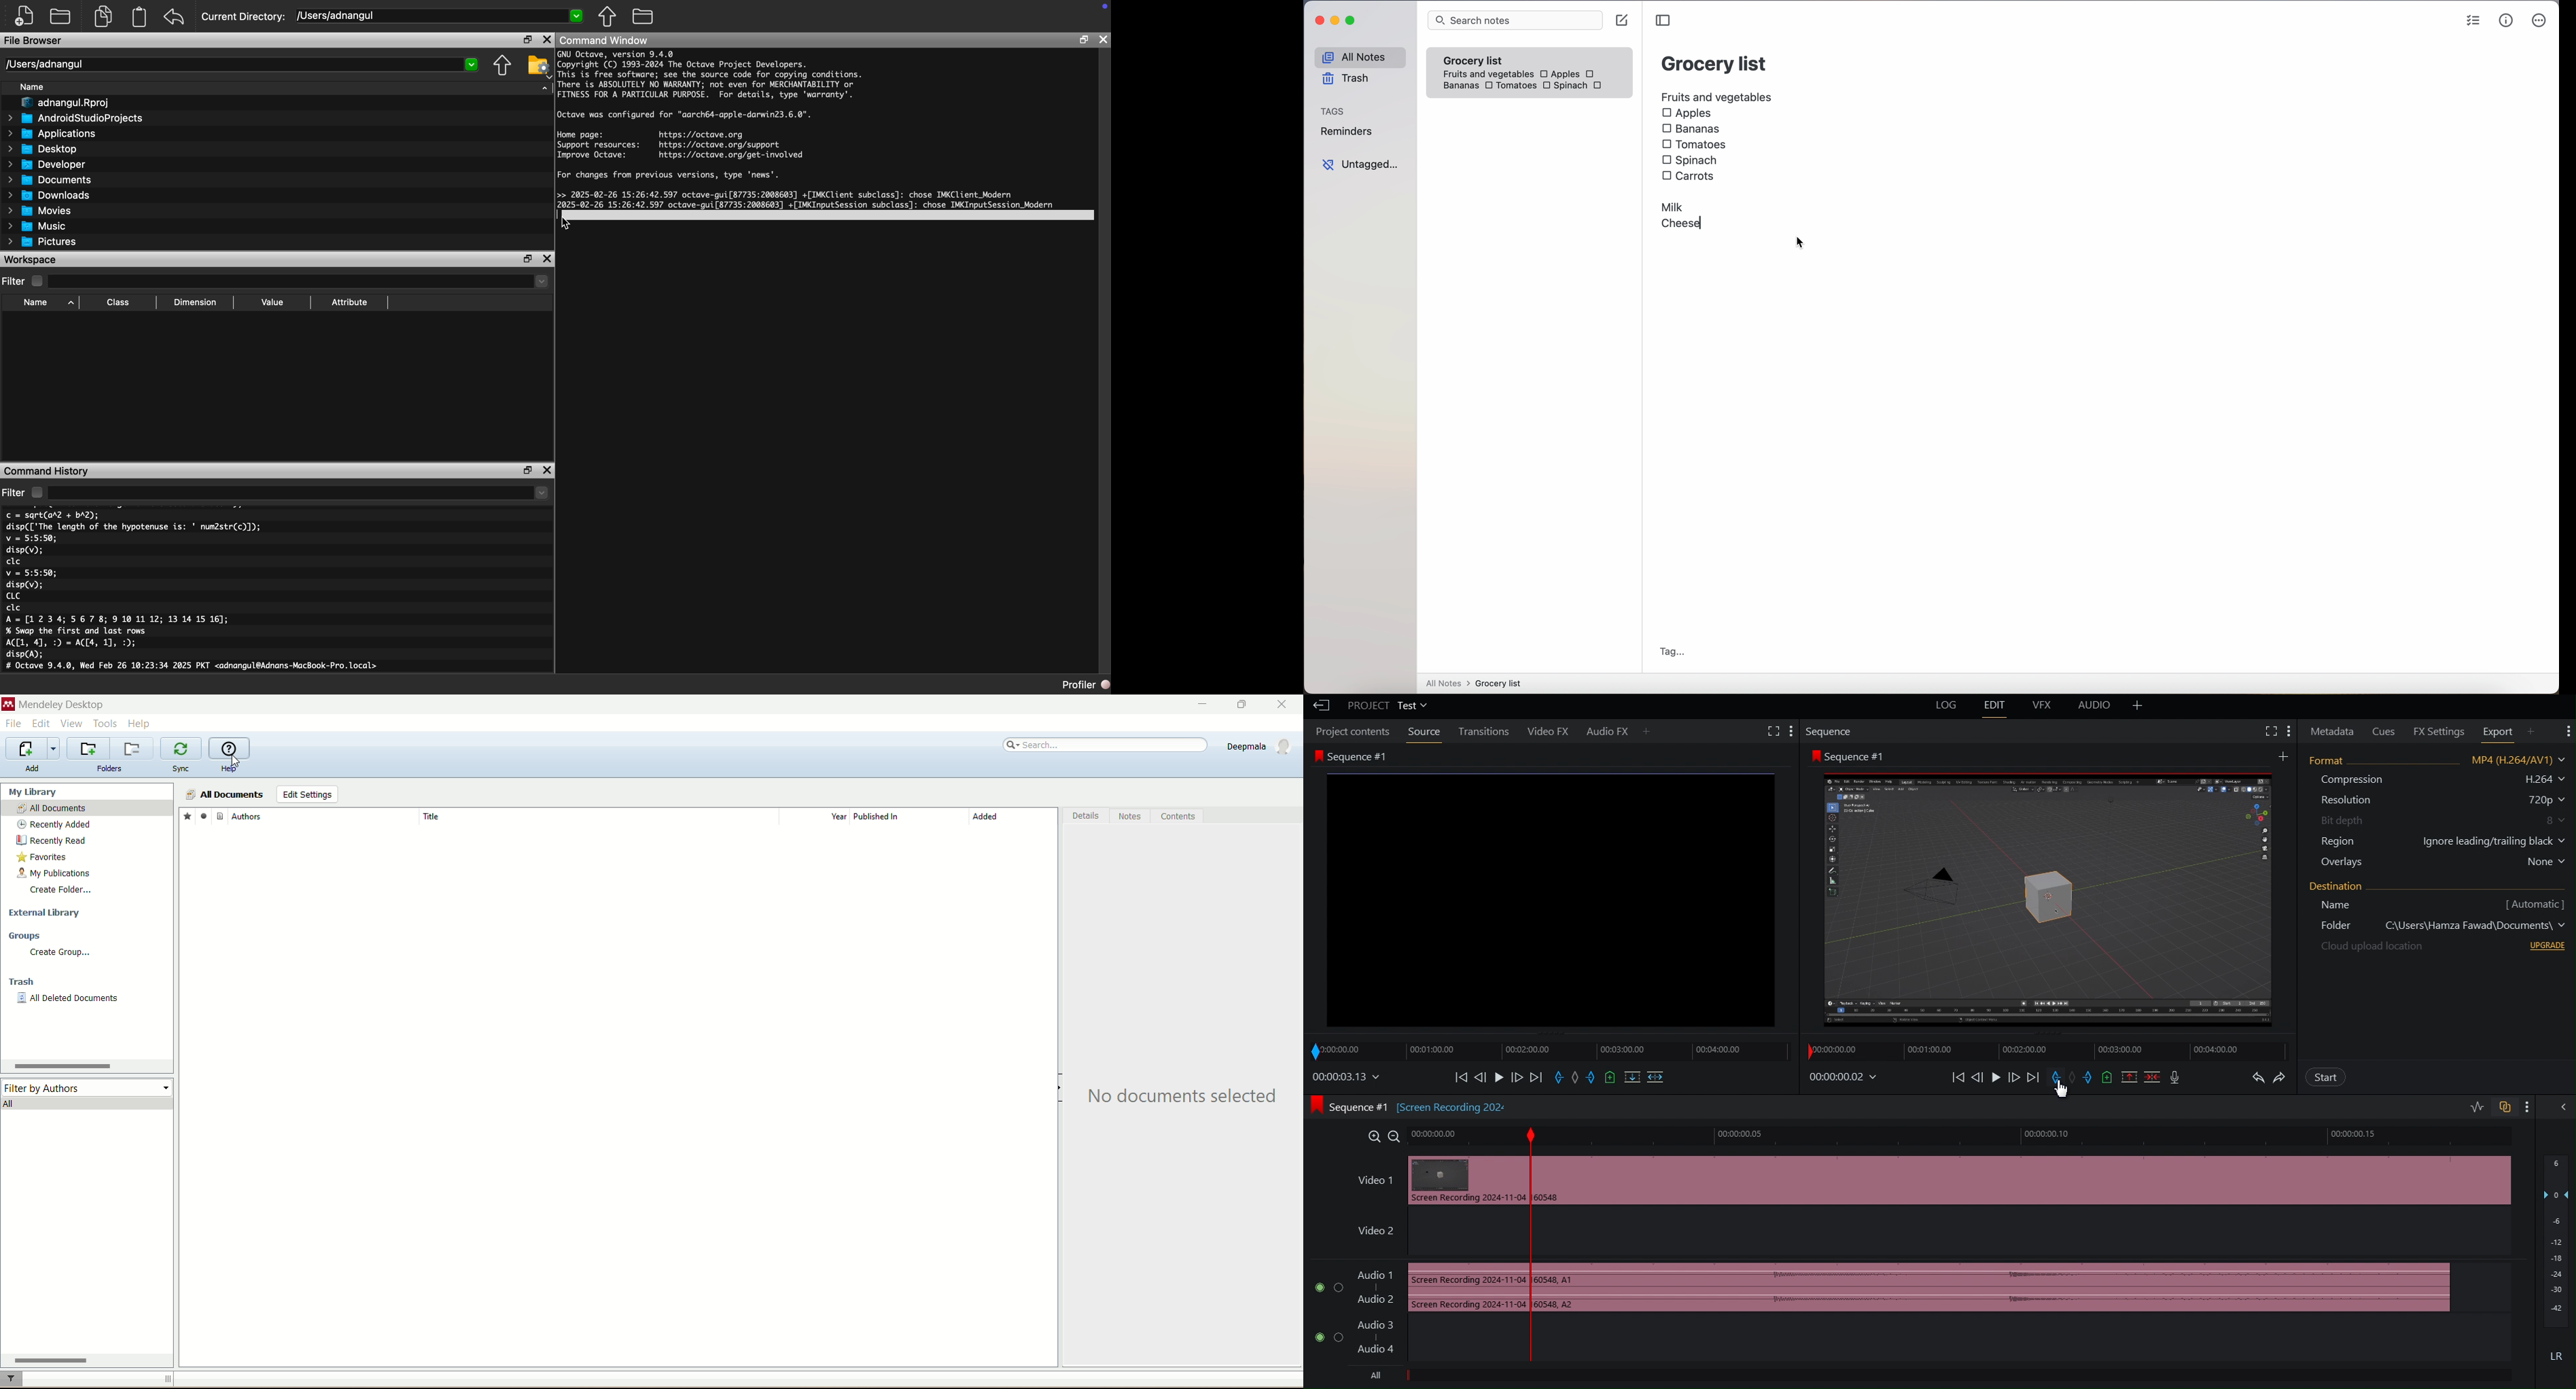 This screenshot has height=1400, width=2576. What do you see at coordinates (51, 874) in the screenshot?
I see `my publications` at bounding box center [51, 874].